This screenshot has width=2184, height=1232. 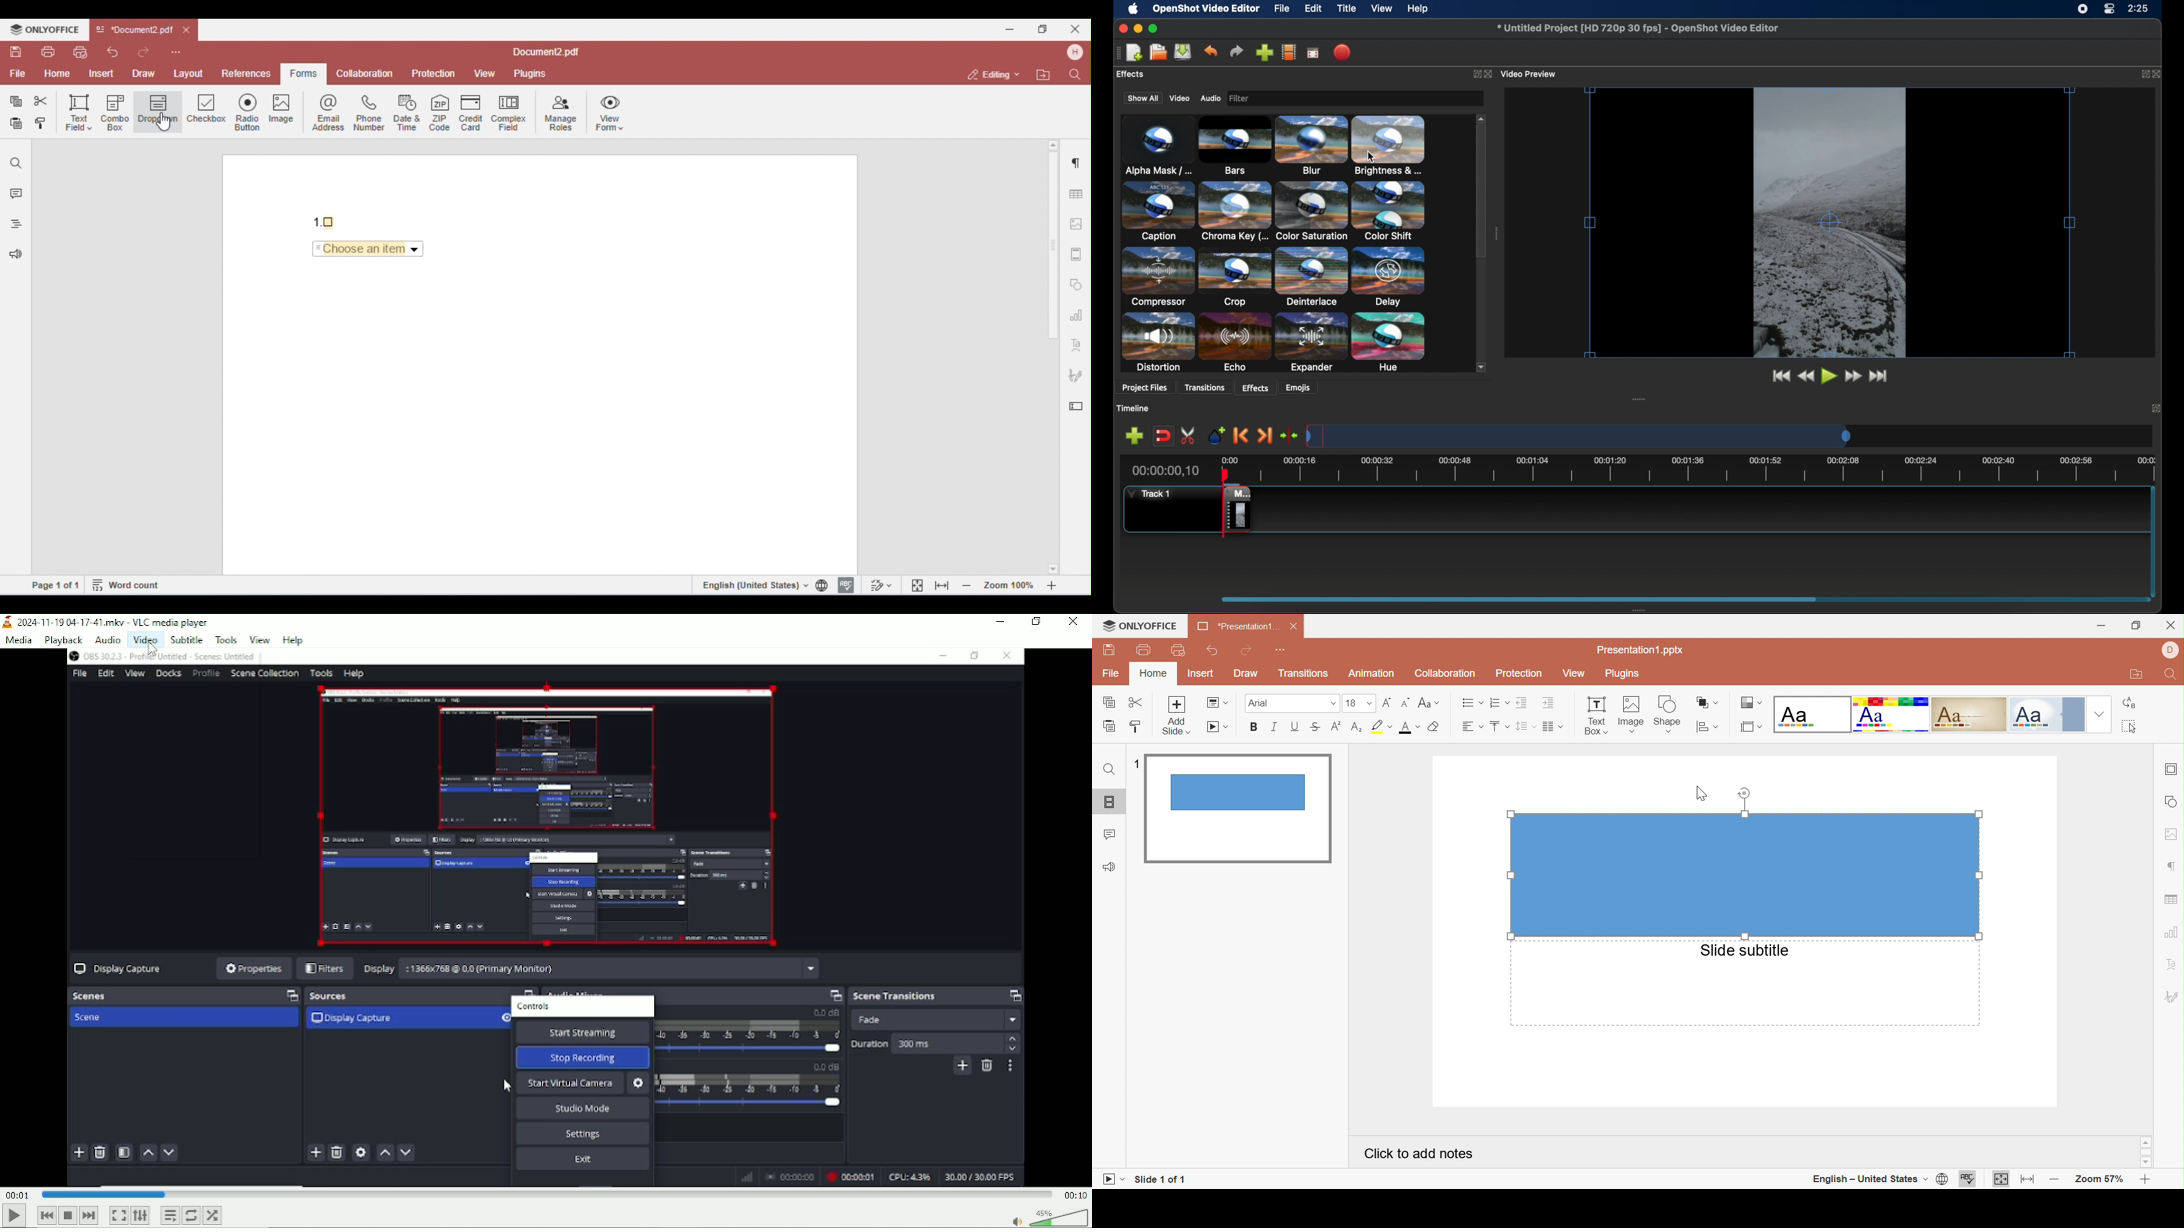 I want to click on rewind, so click(x=1805, y=376).